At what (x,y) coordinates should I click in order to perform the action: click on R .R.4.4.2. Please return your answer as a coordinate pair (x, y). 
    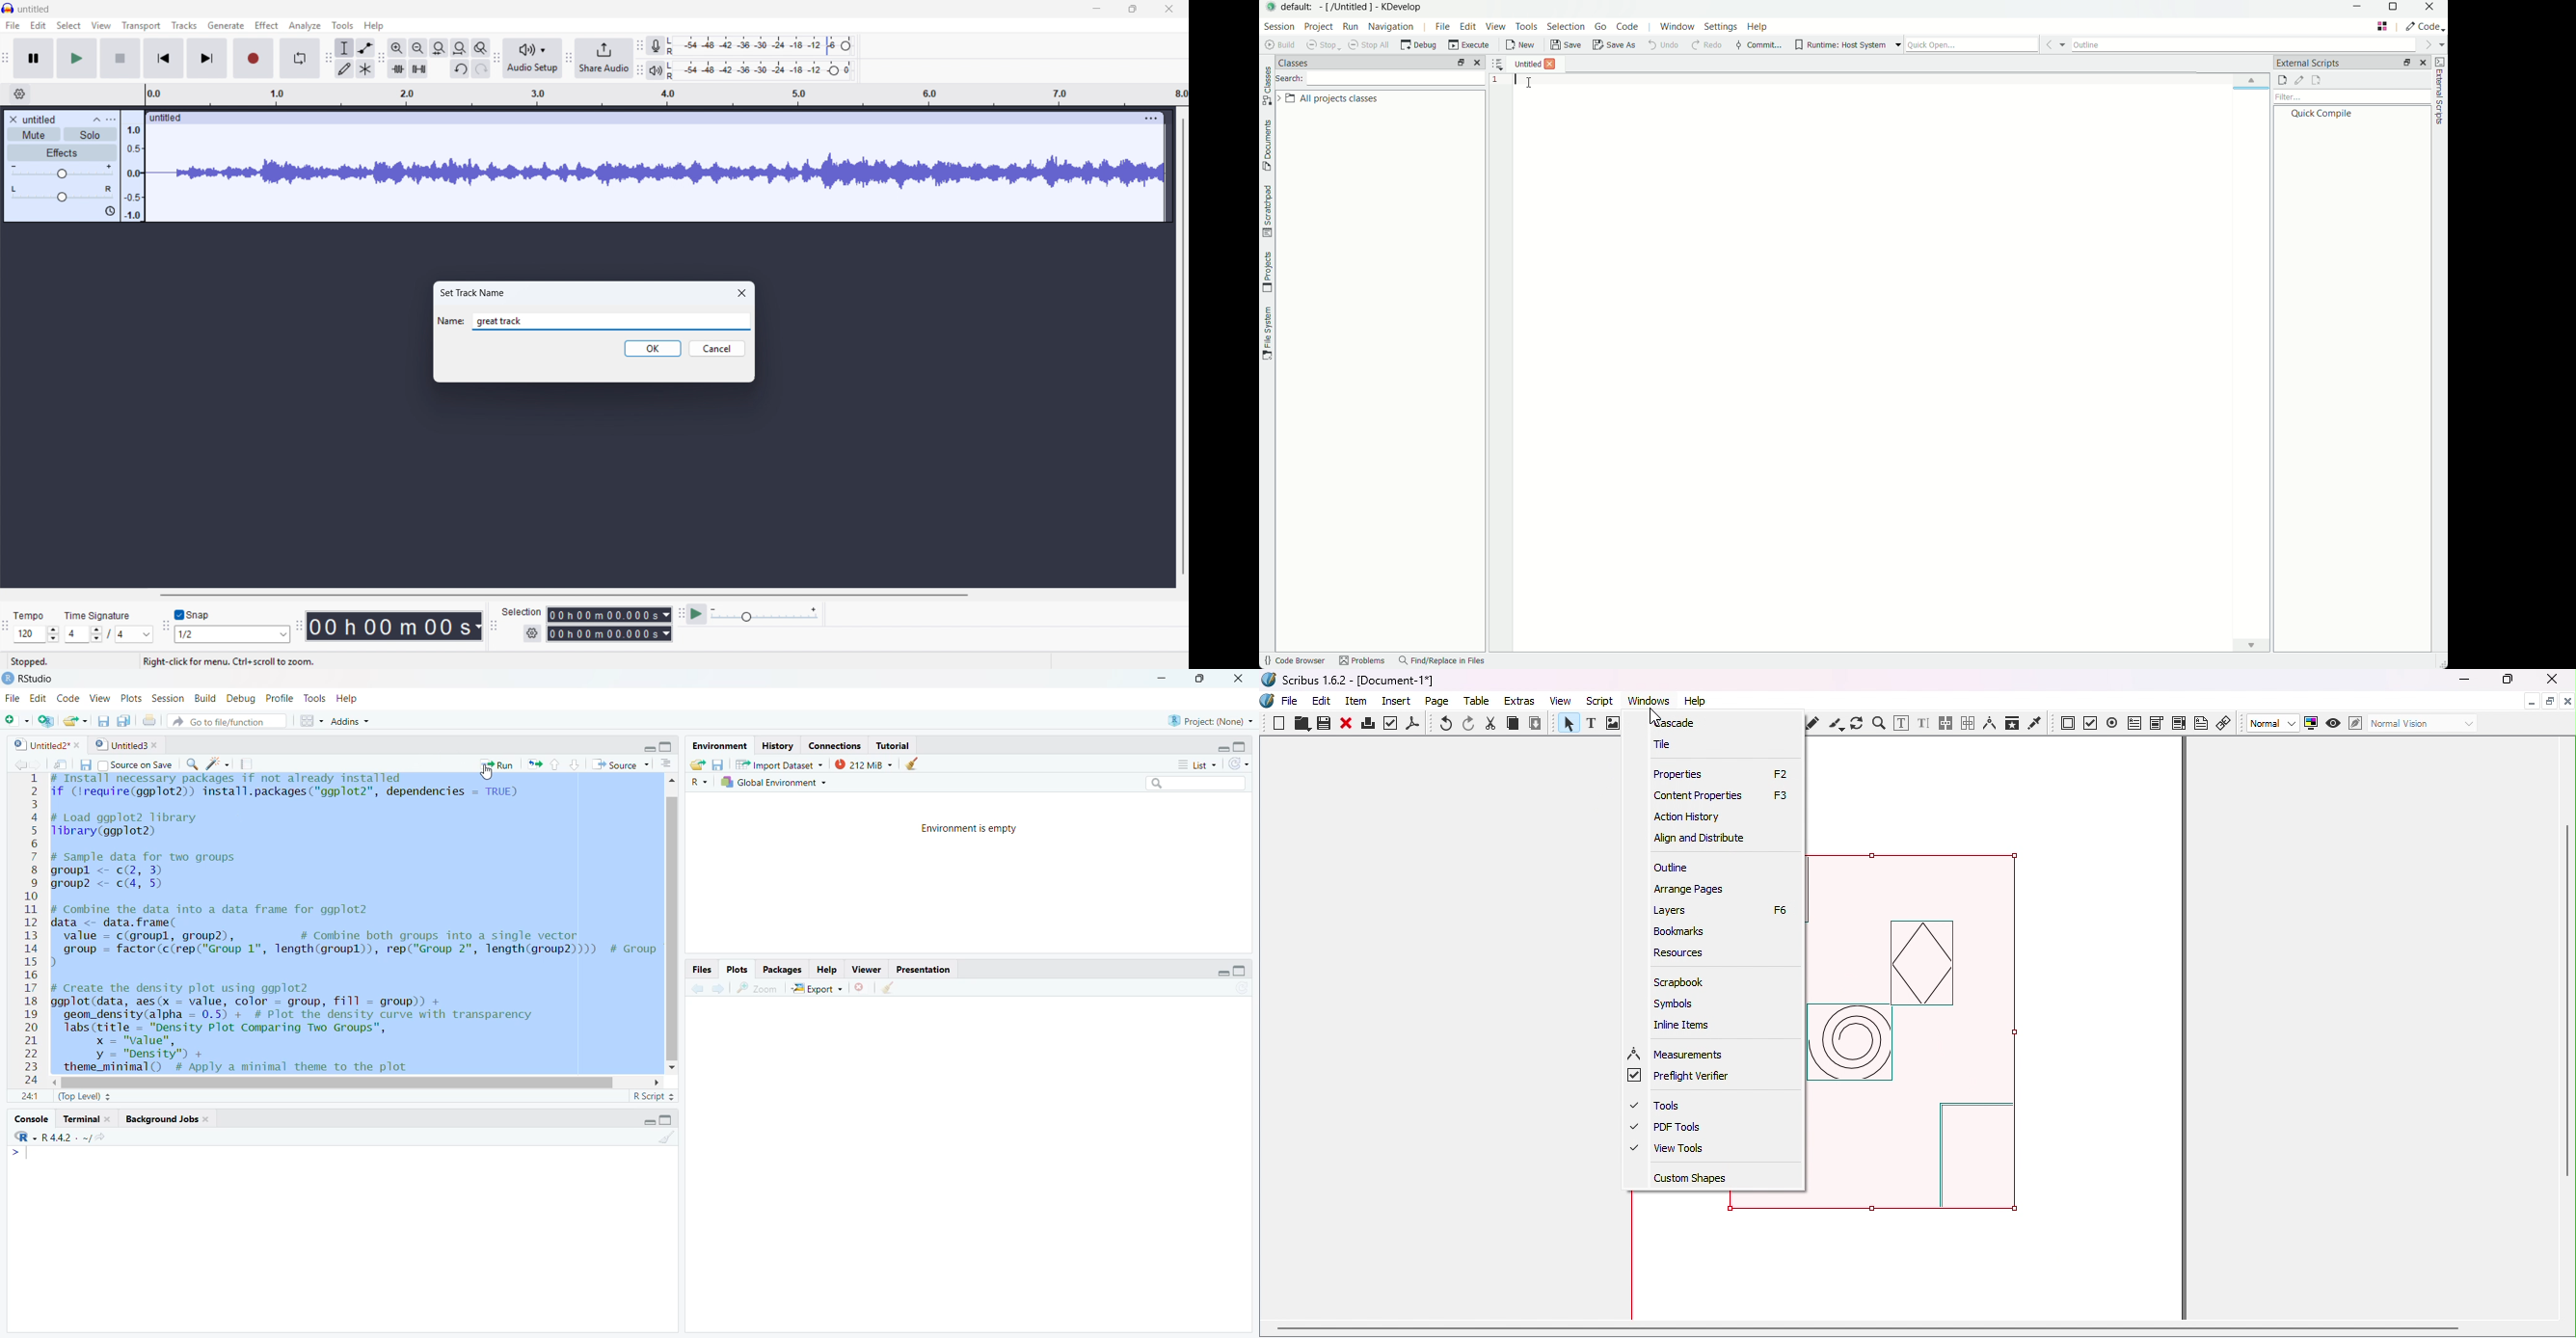
    Looking at the image, I should click on (62, 1138).